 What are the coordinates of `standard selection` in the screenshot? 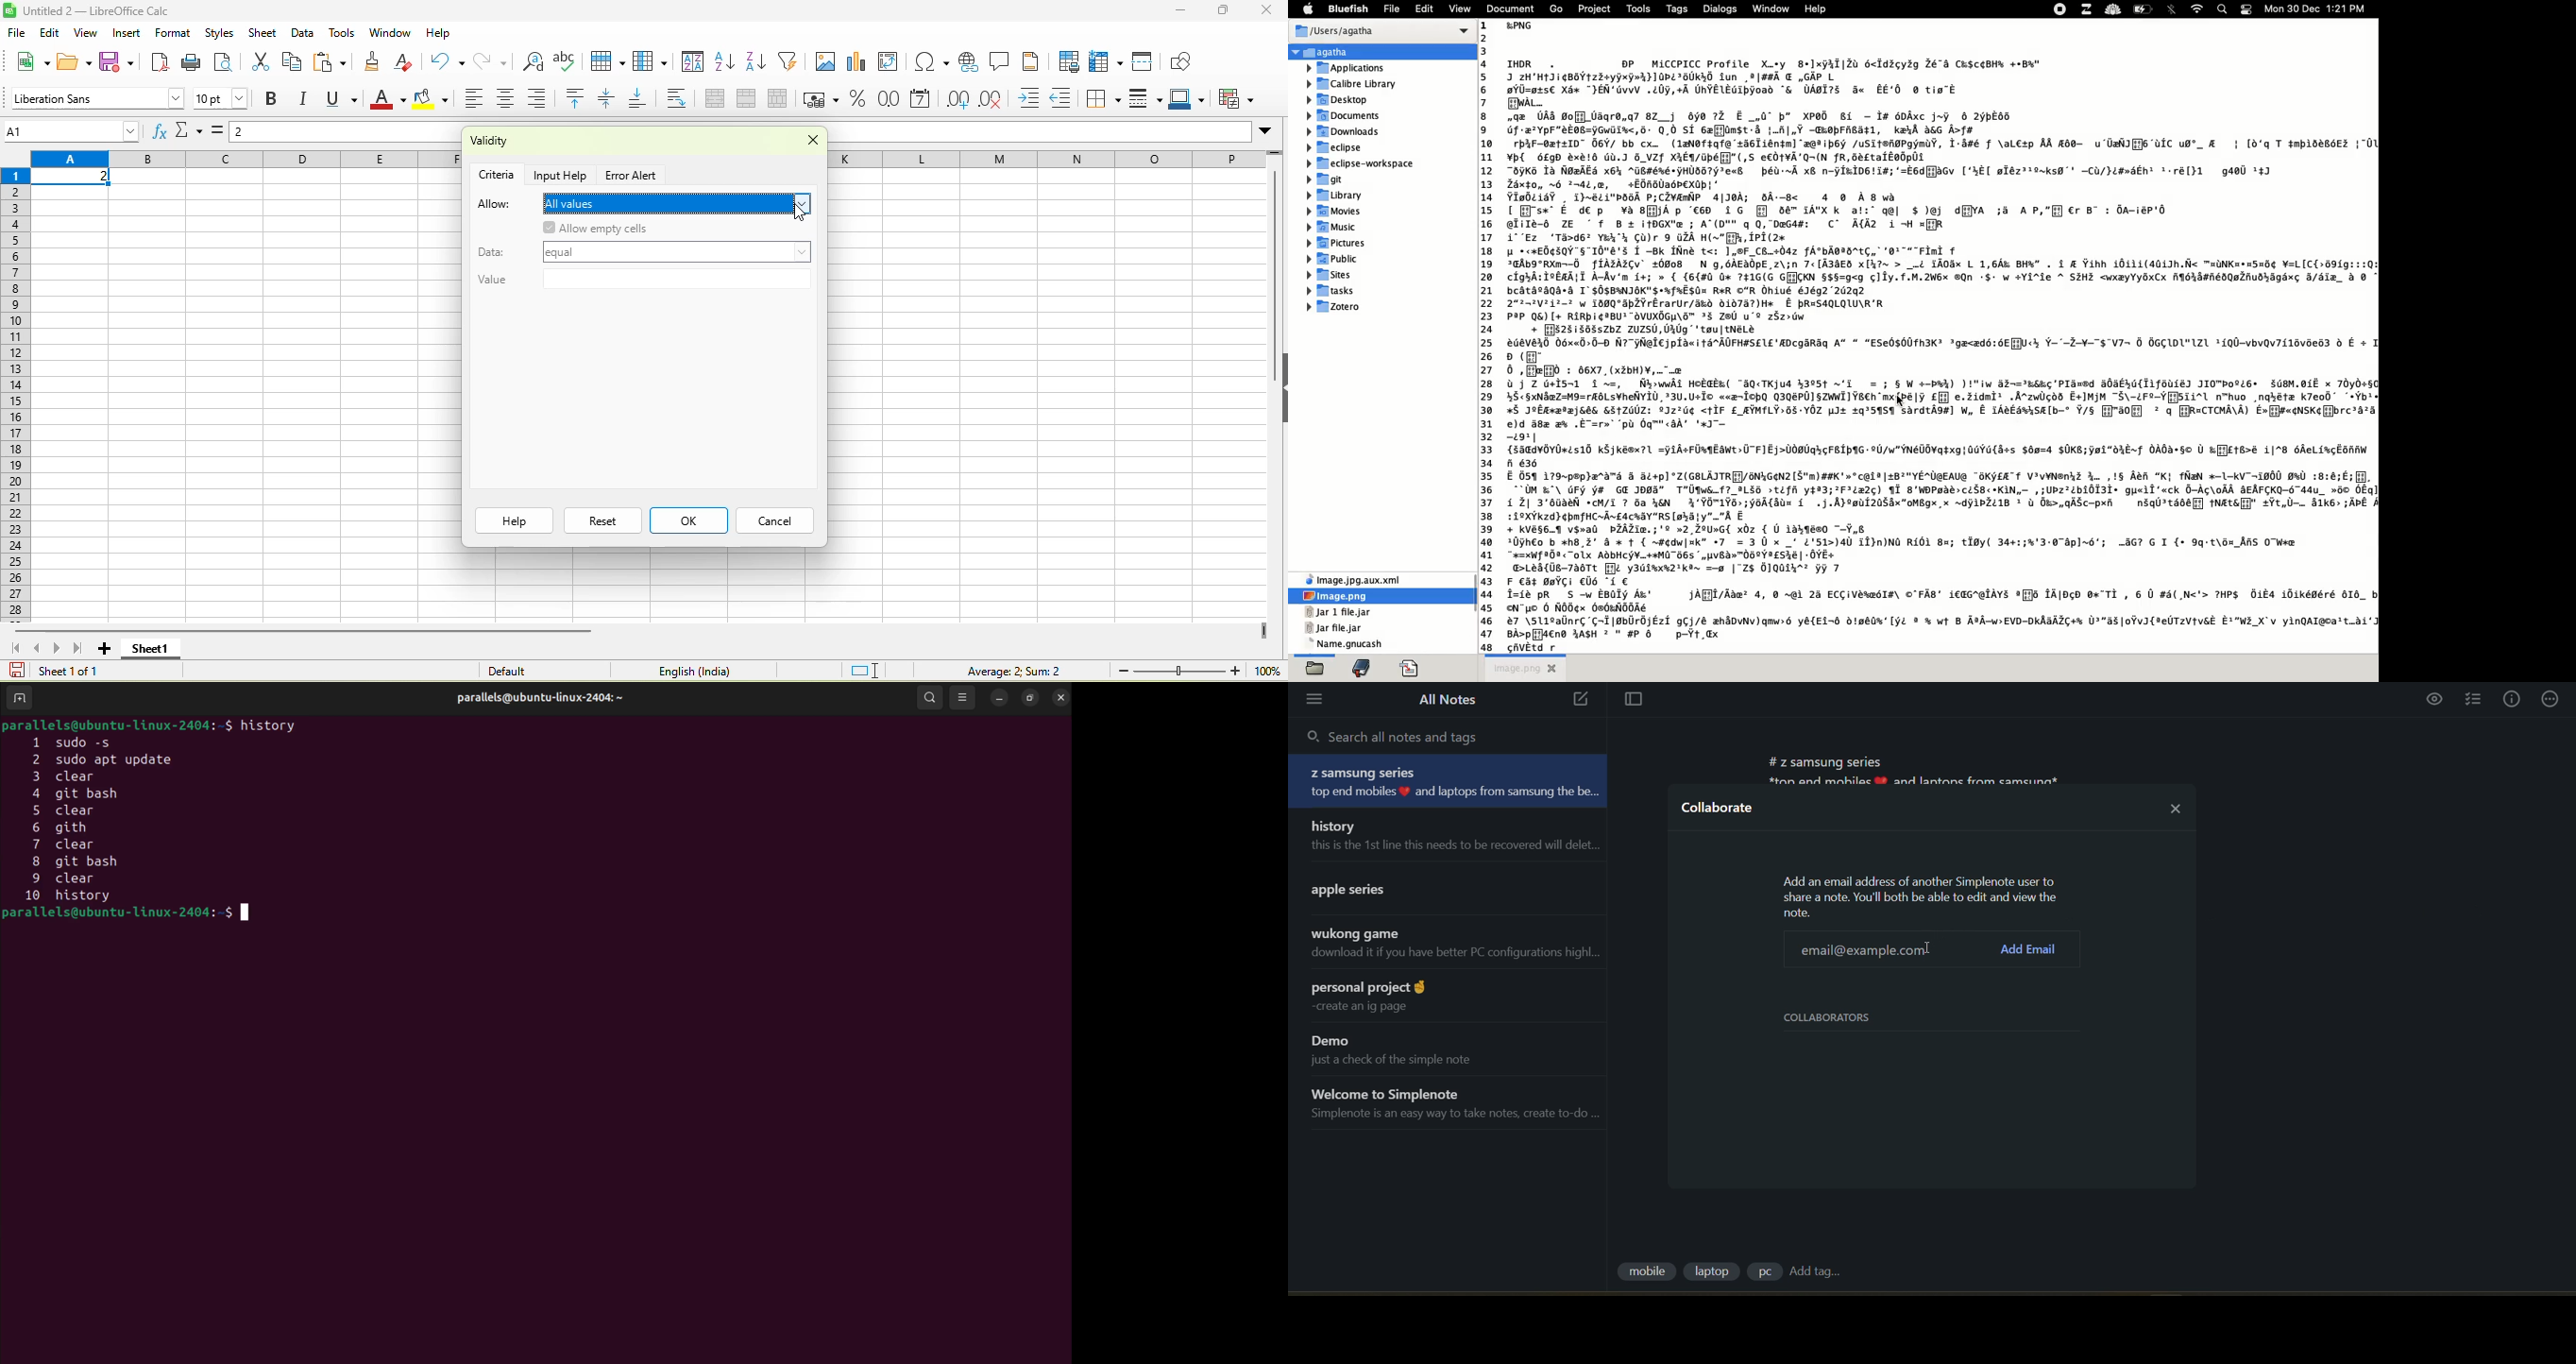 It's located at (866, 669).